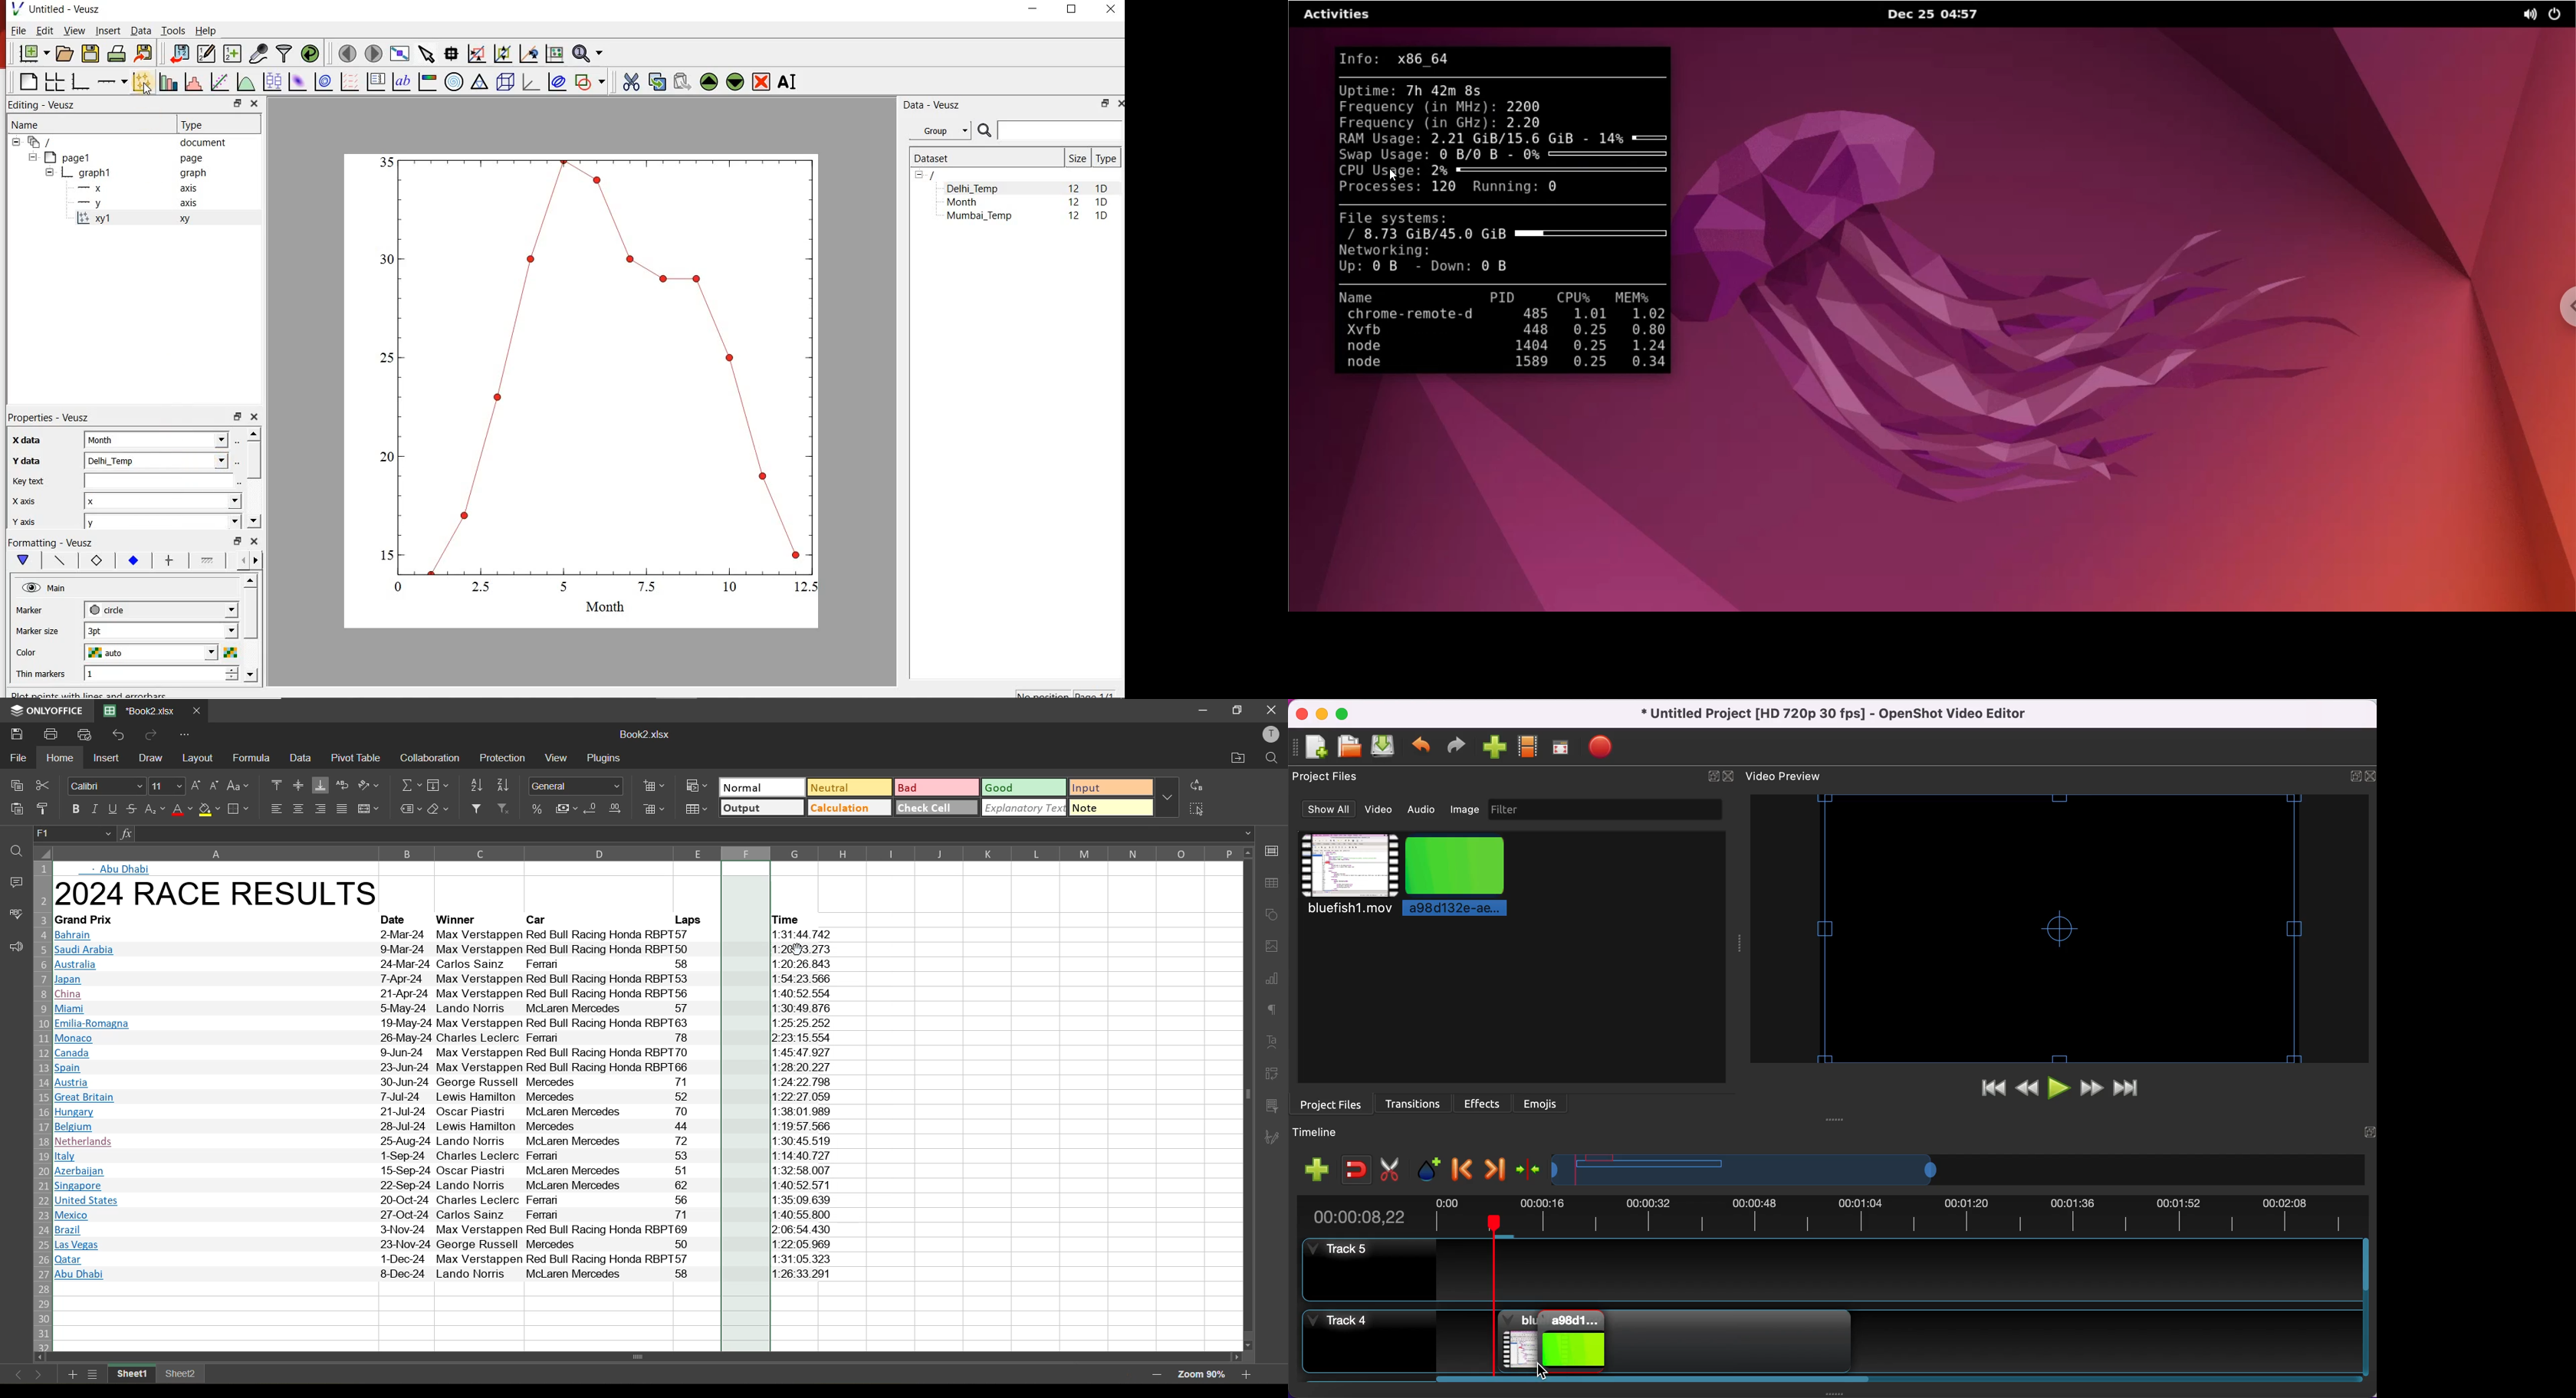  What do you see at coordinates (73, 1374) in the screenshot?
I see `add sheet` at bounding box center [73, 1374].